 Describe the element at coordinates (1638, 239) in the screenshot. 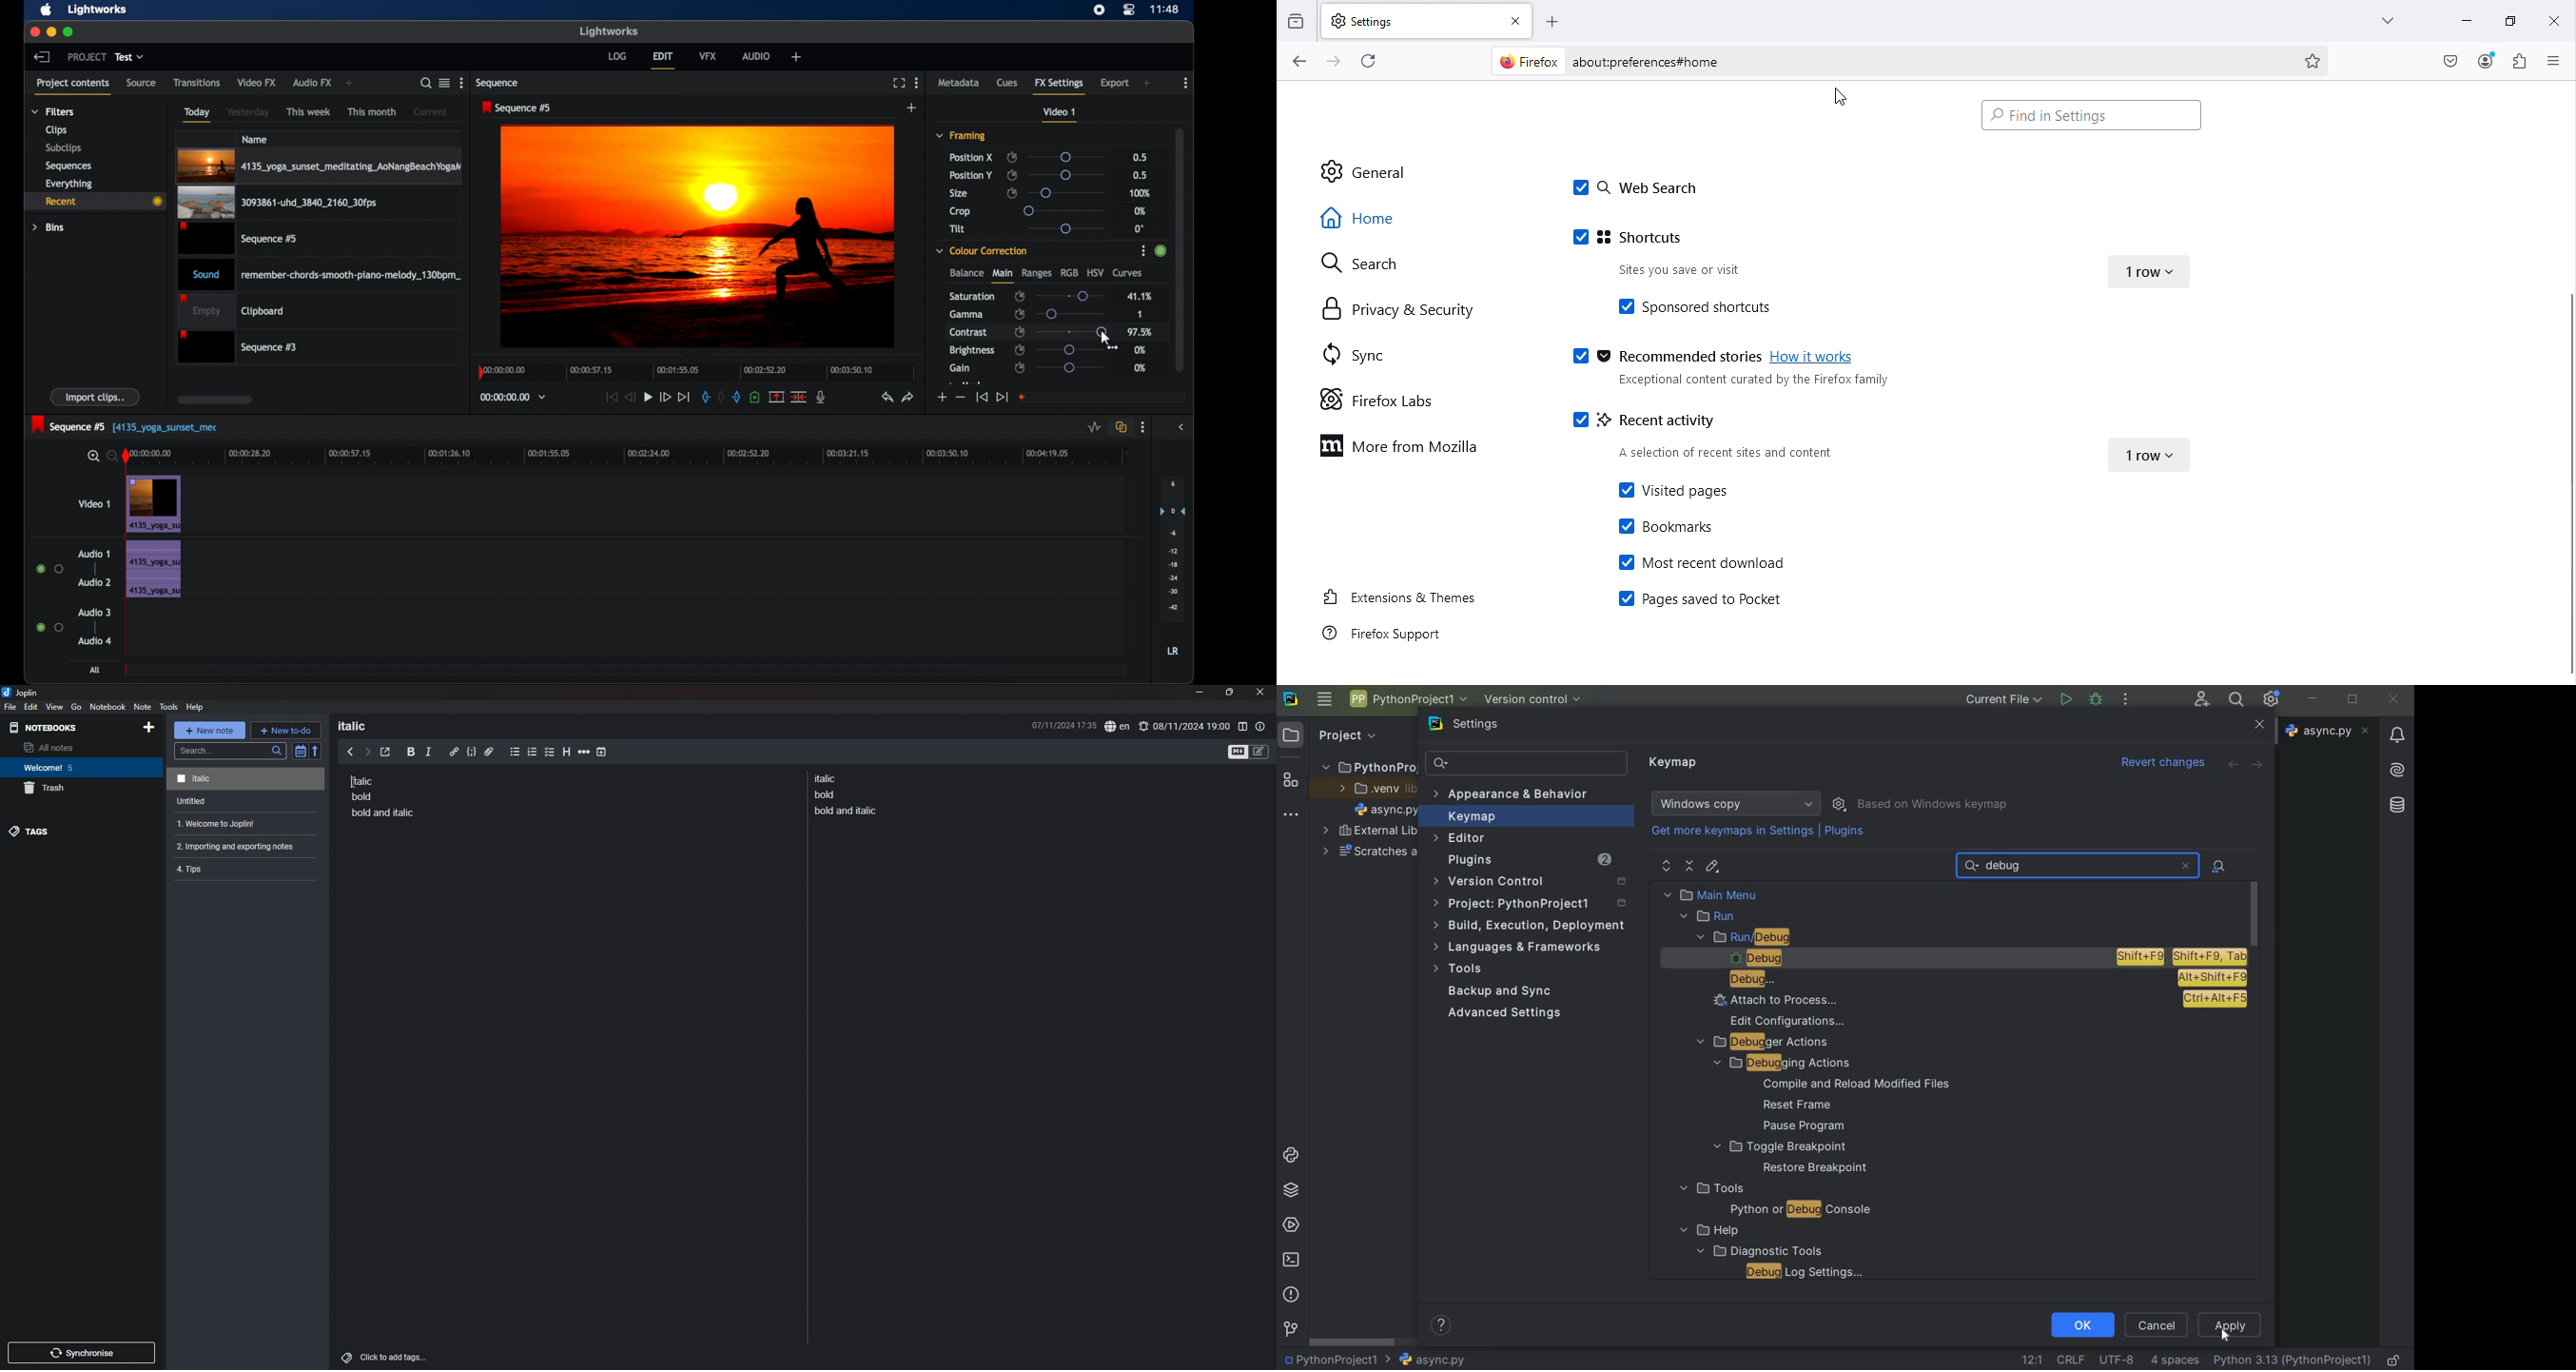

I see `Shortcuts` at that location.